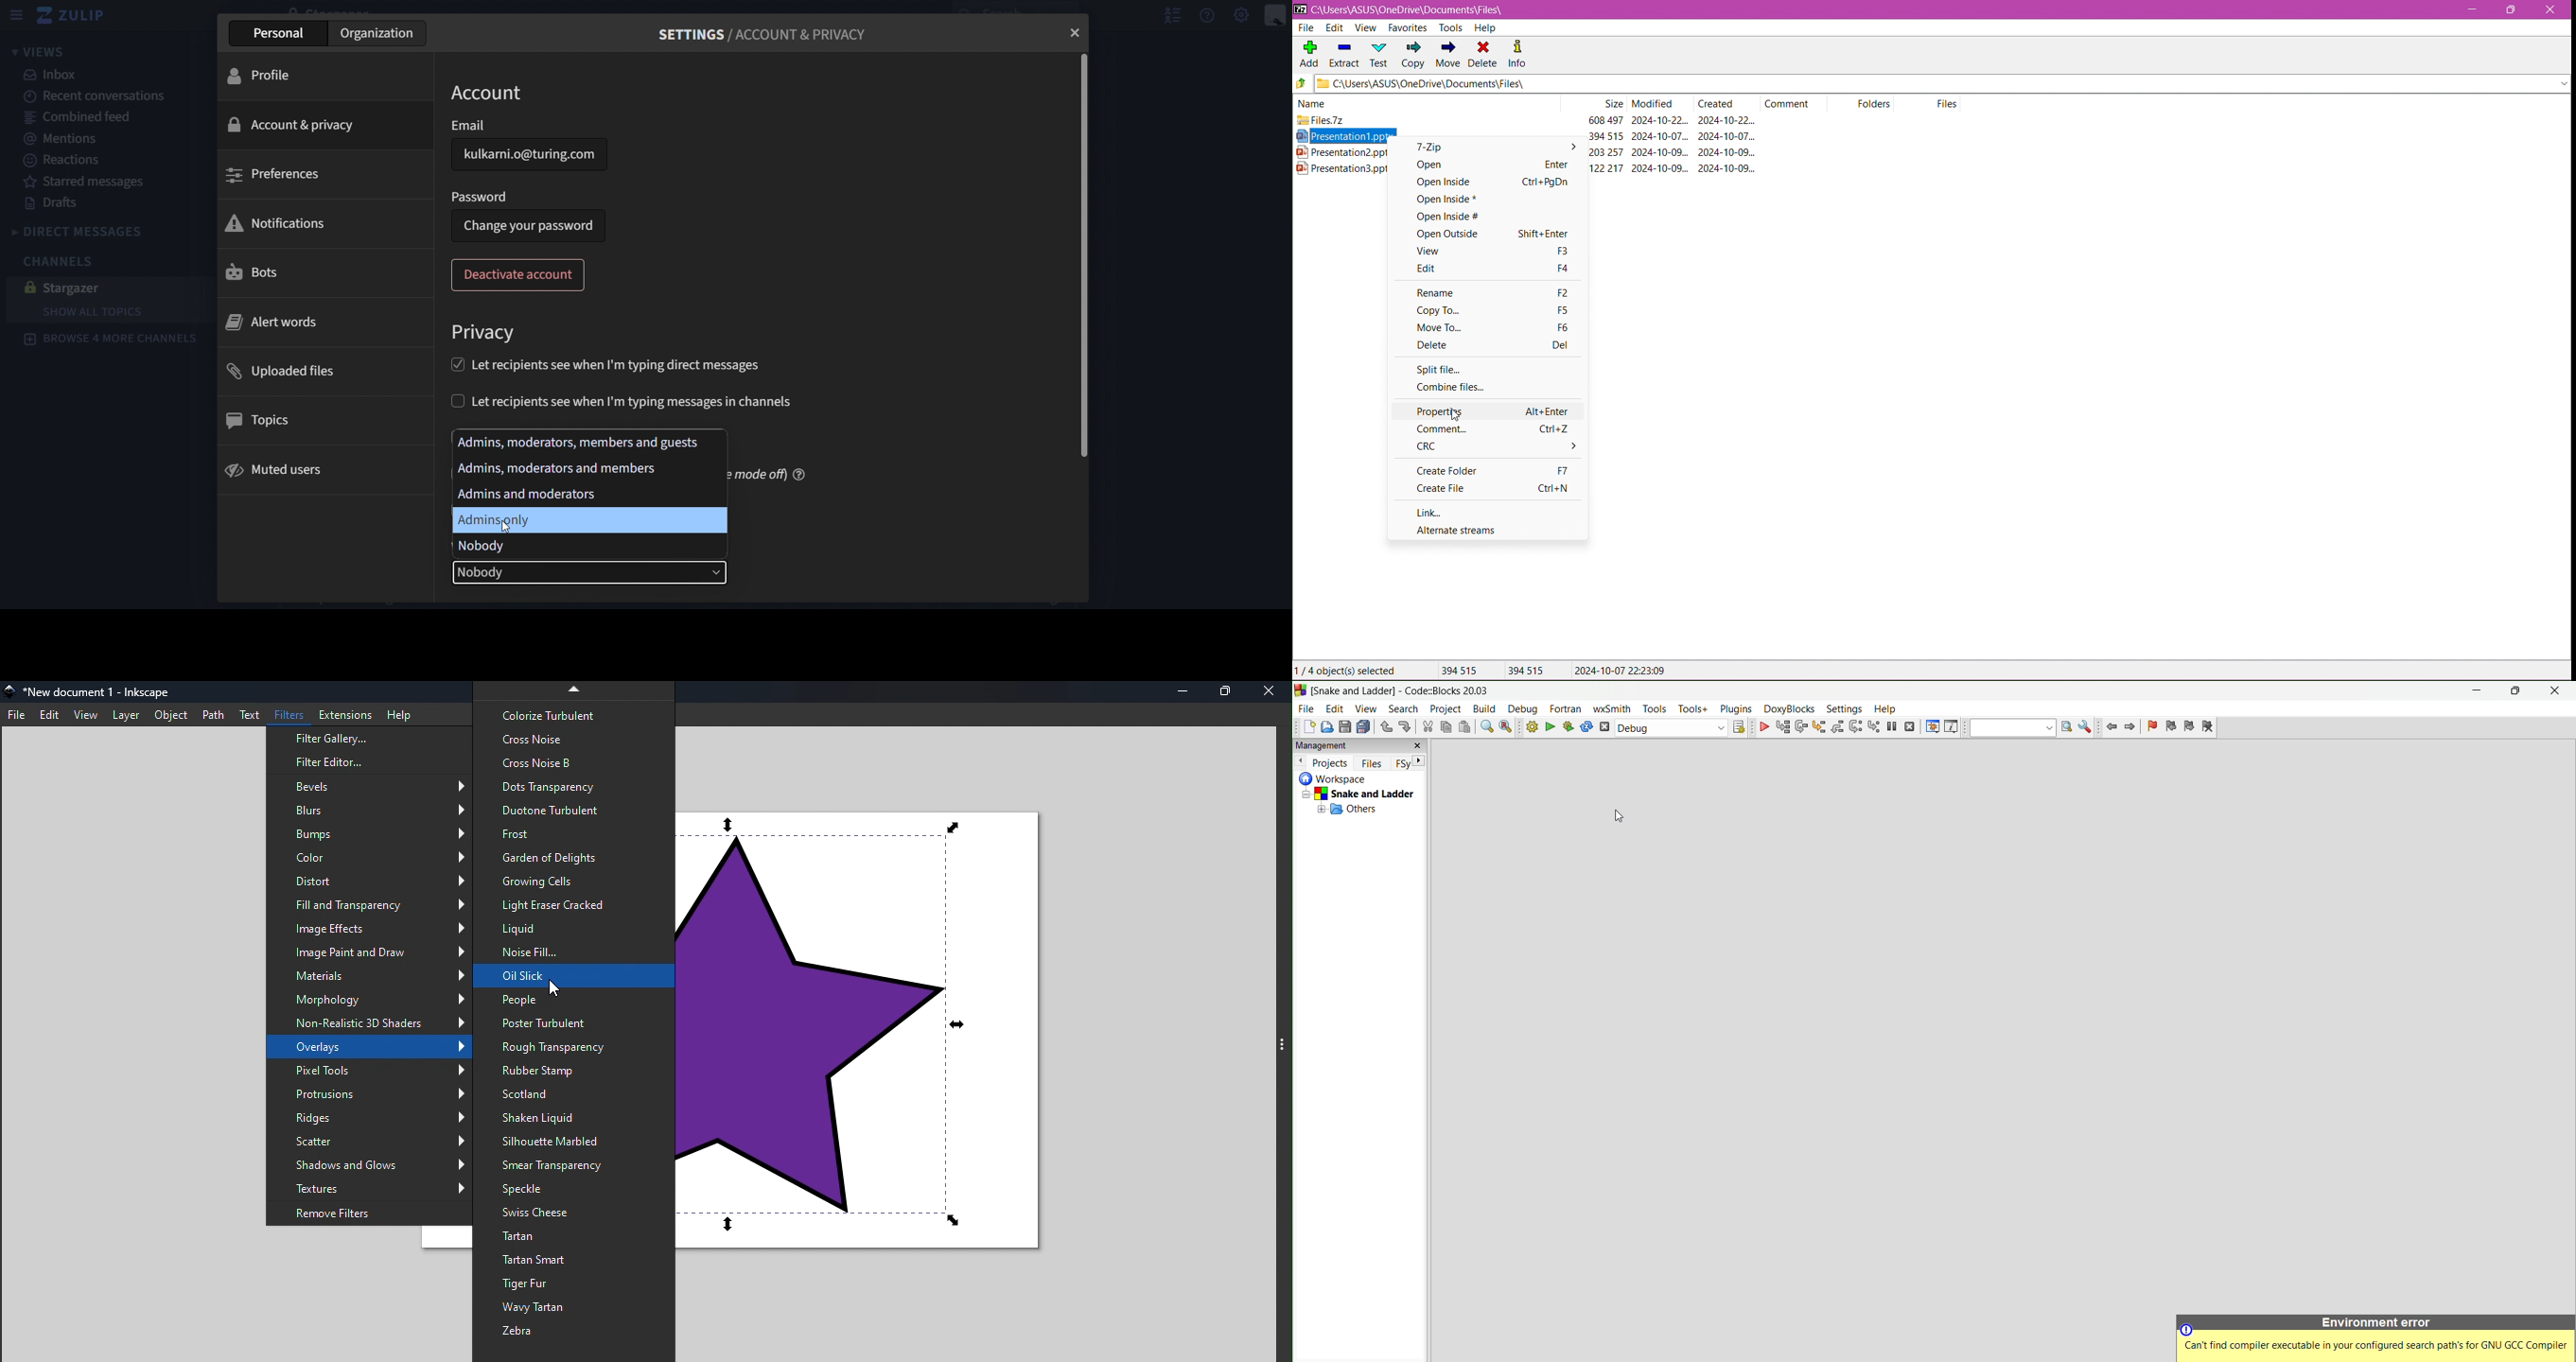 This screenshot has height=1372, width=2576. Describe the element at coordinates (1385, 726) in the screenshot. I see `undo` at that location.